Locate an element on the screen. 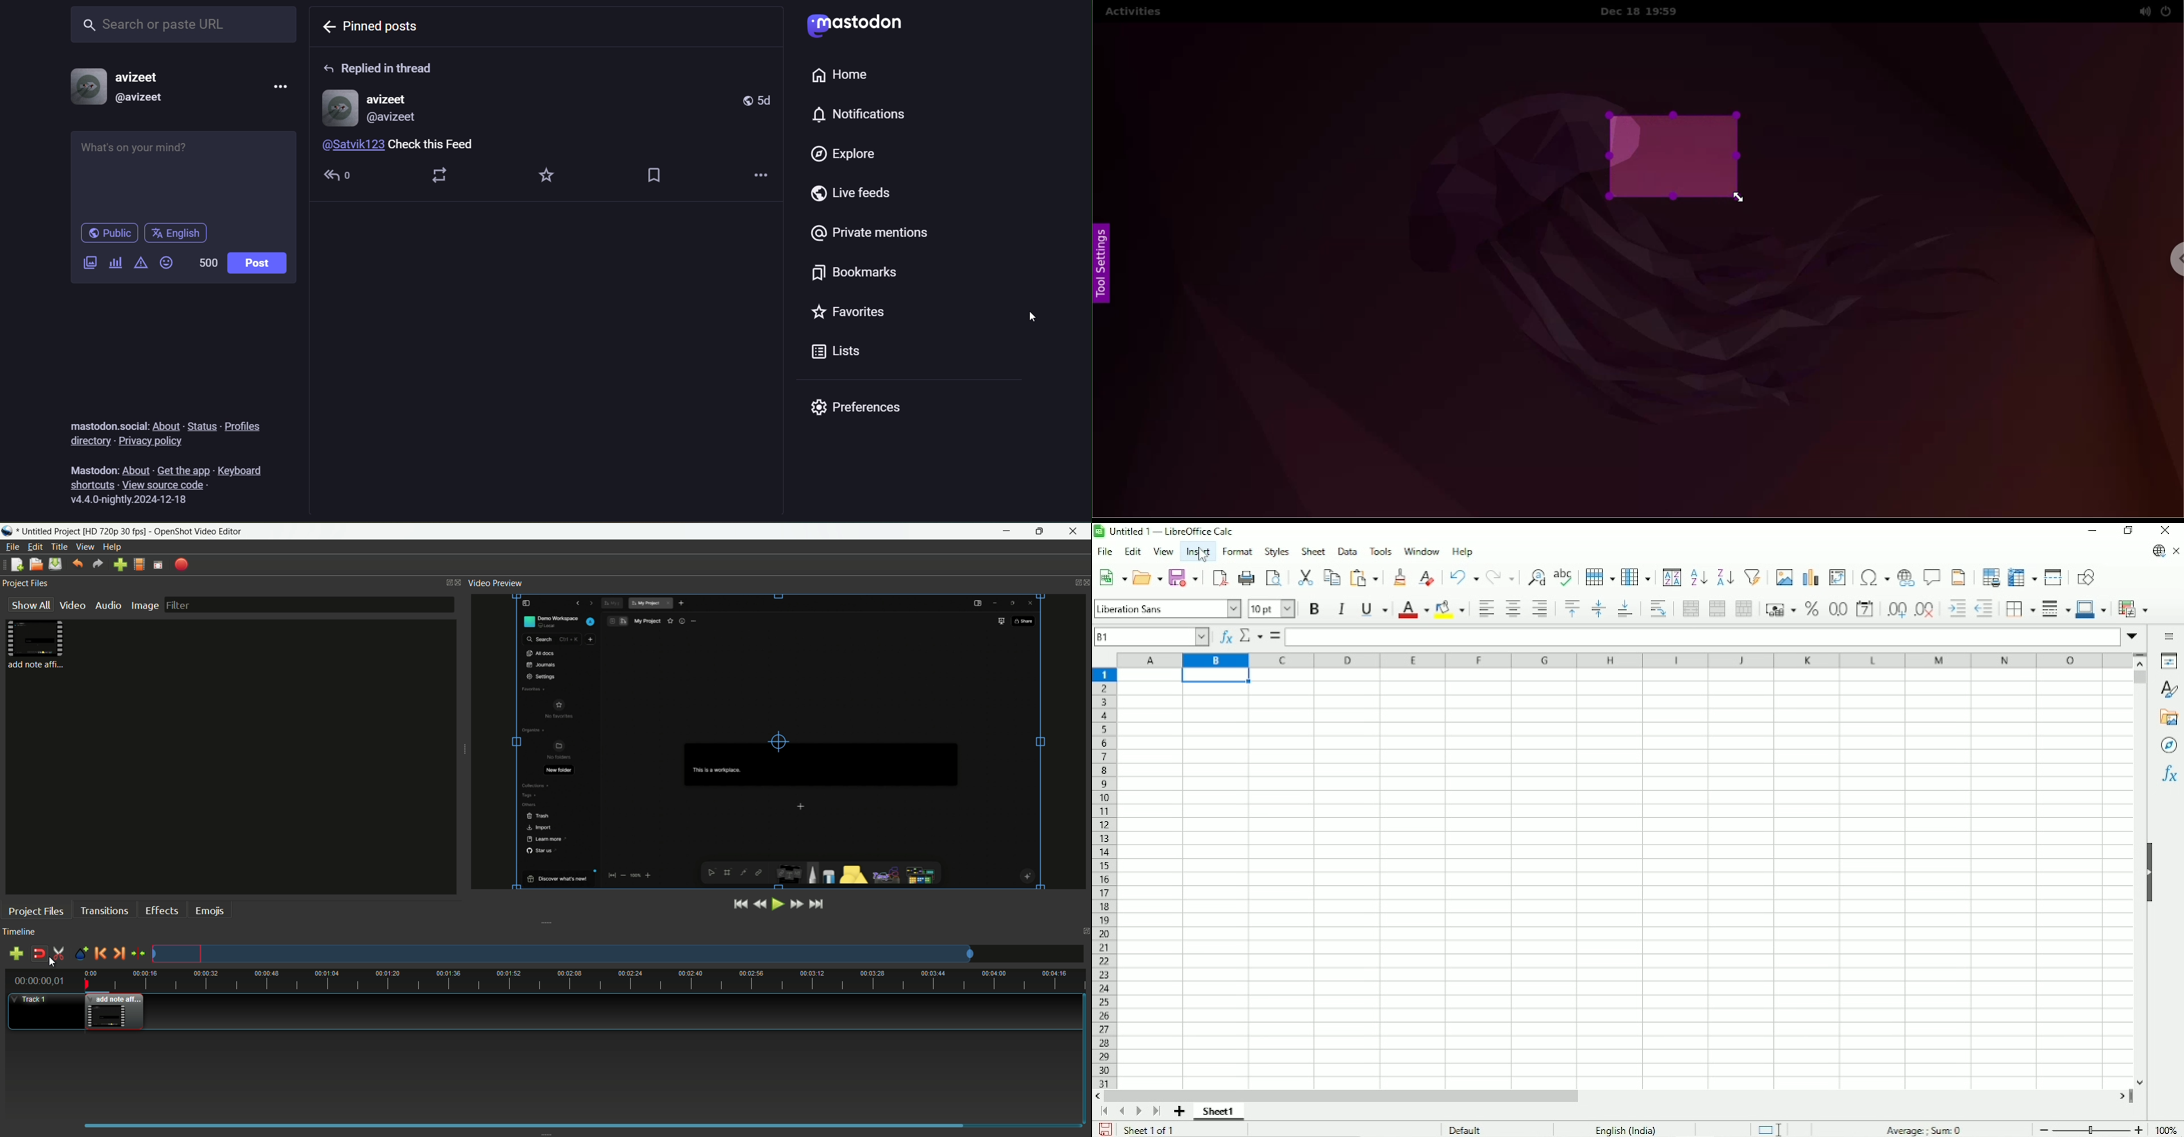  Vertical scrollbar is located at coordinates (2141, 677).